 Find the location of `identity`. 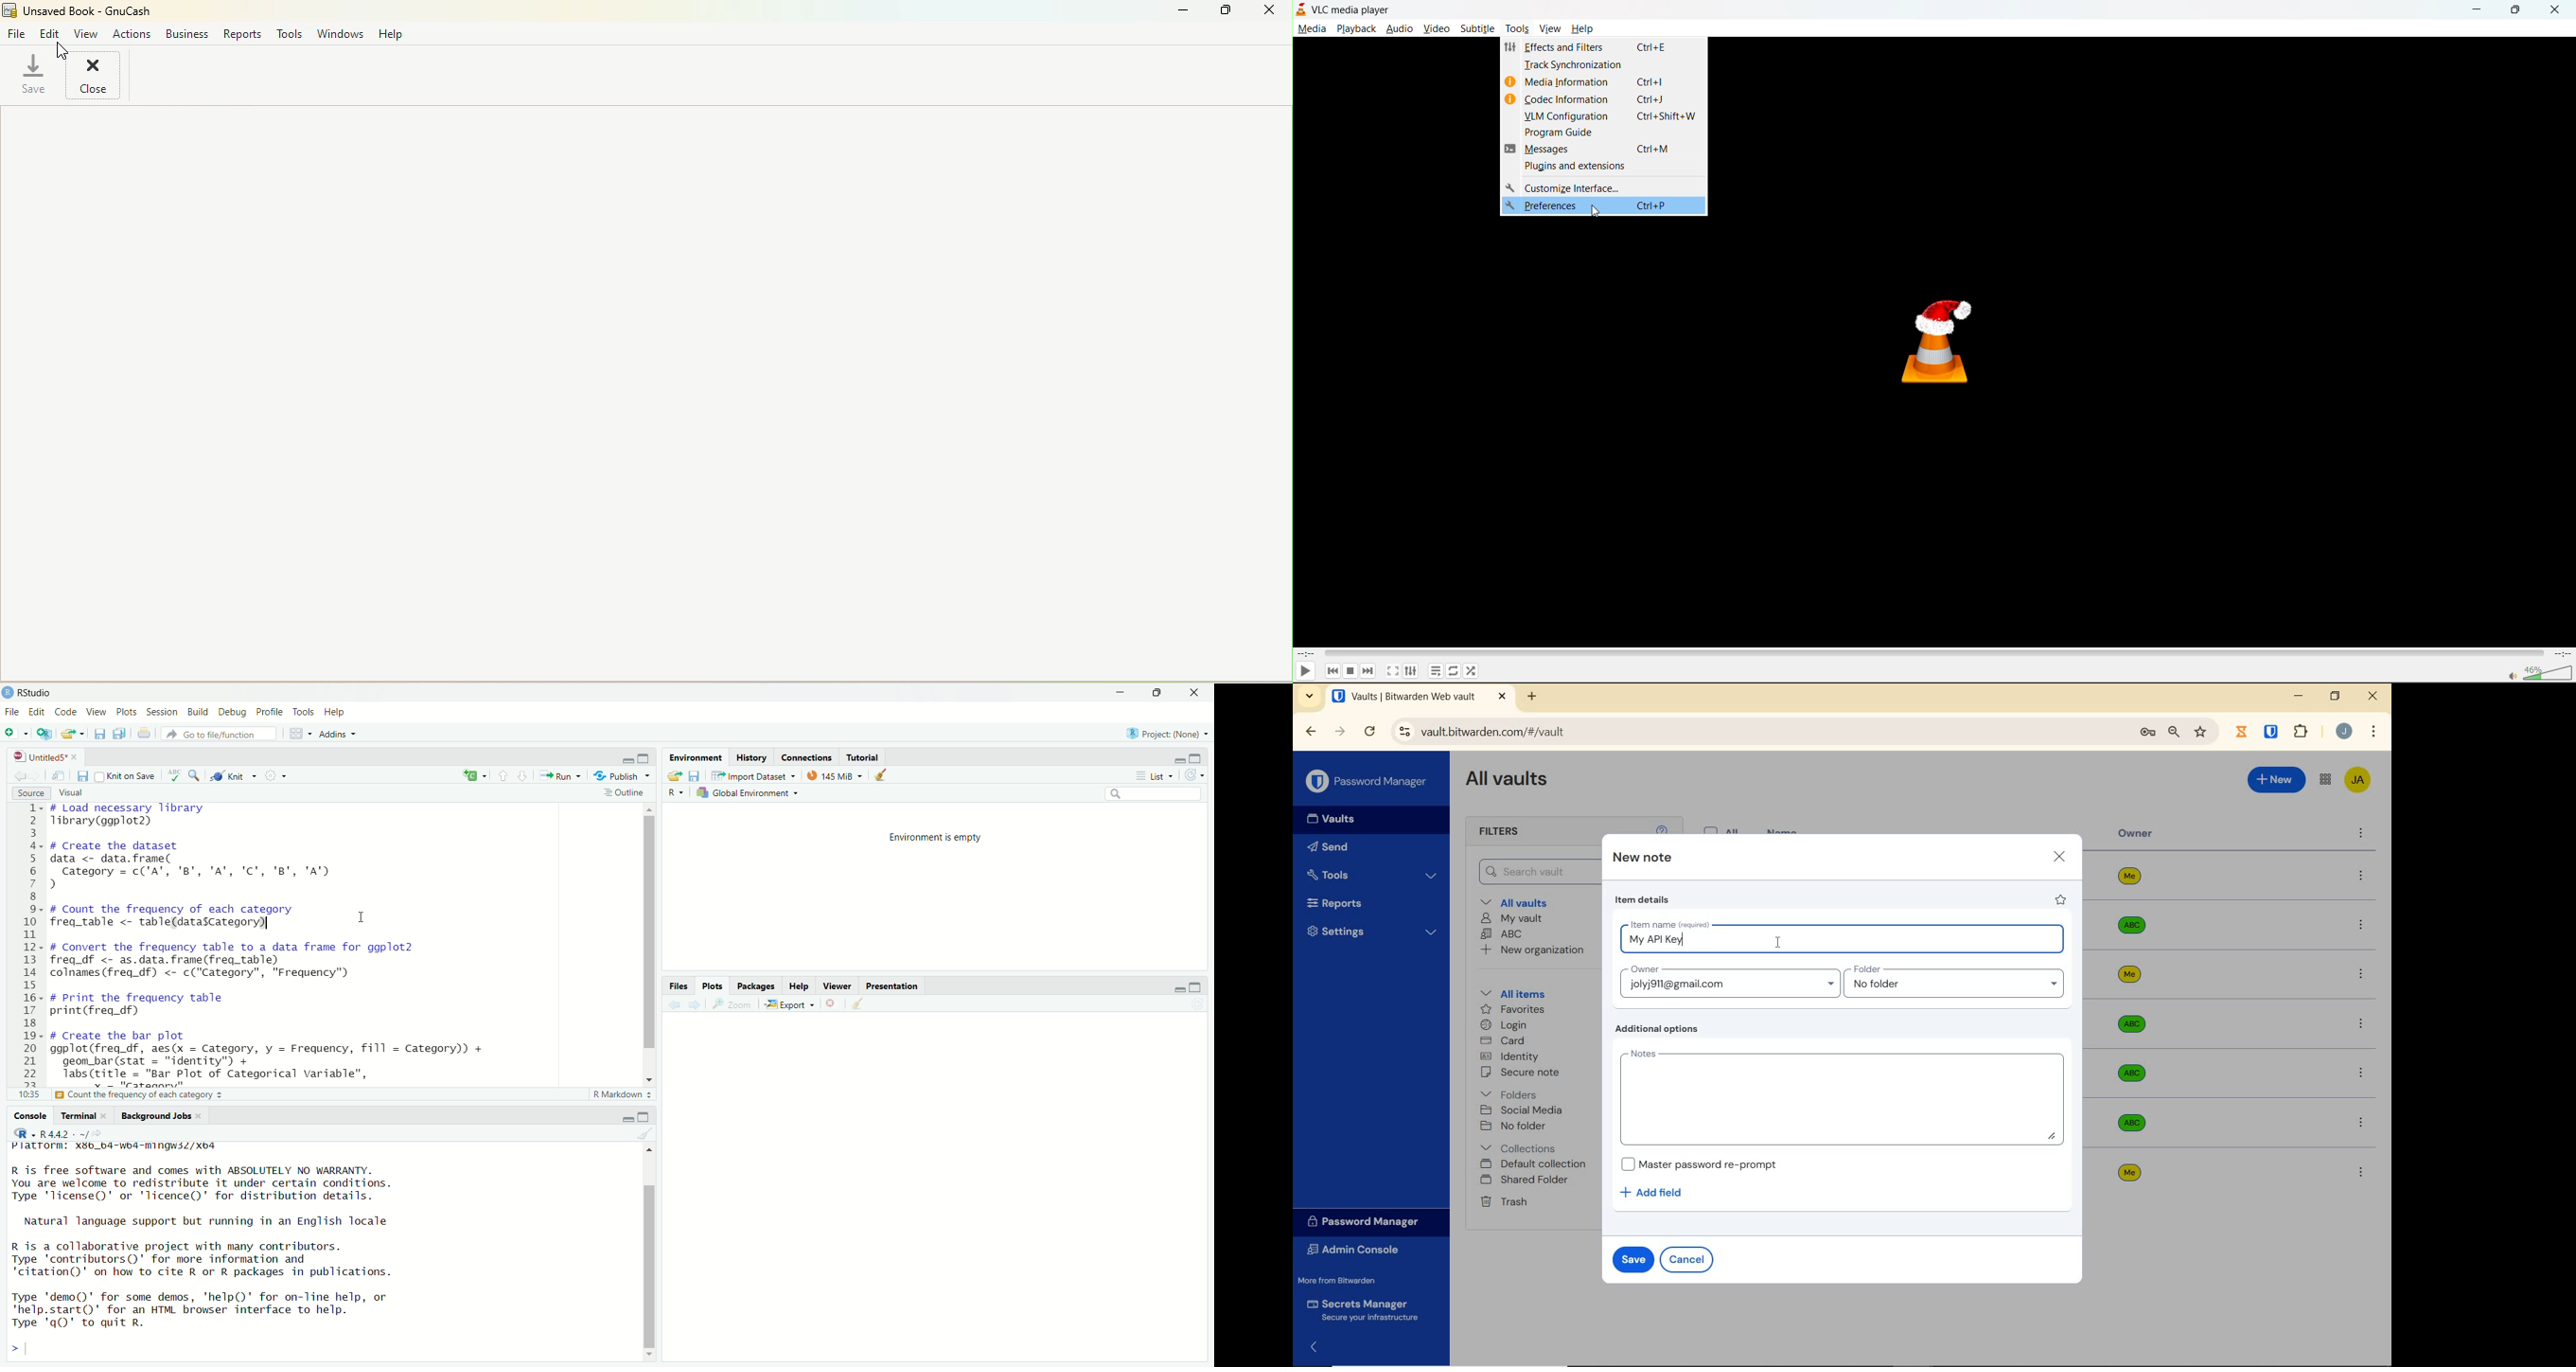

identity is located at coordinates (1512, 1057).